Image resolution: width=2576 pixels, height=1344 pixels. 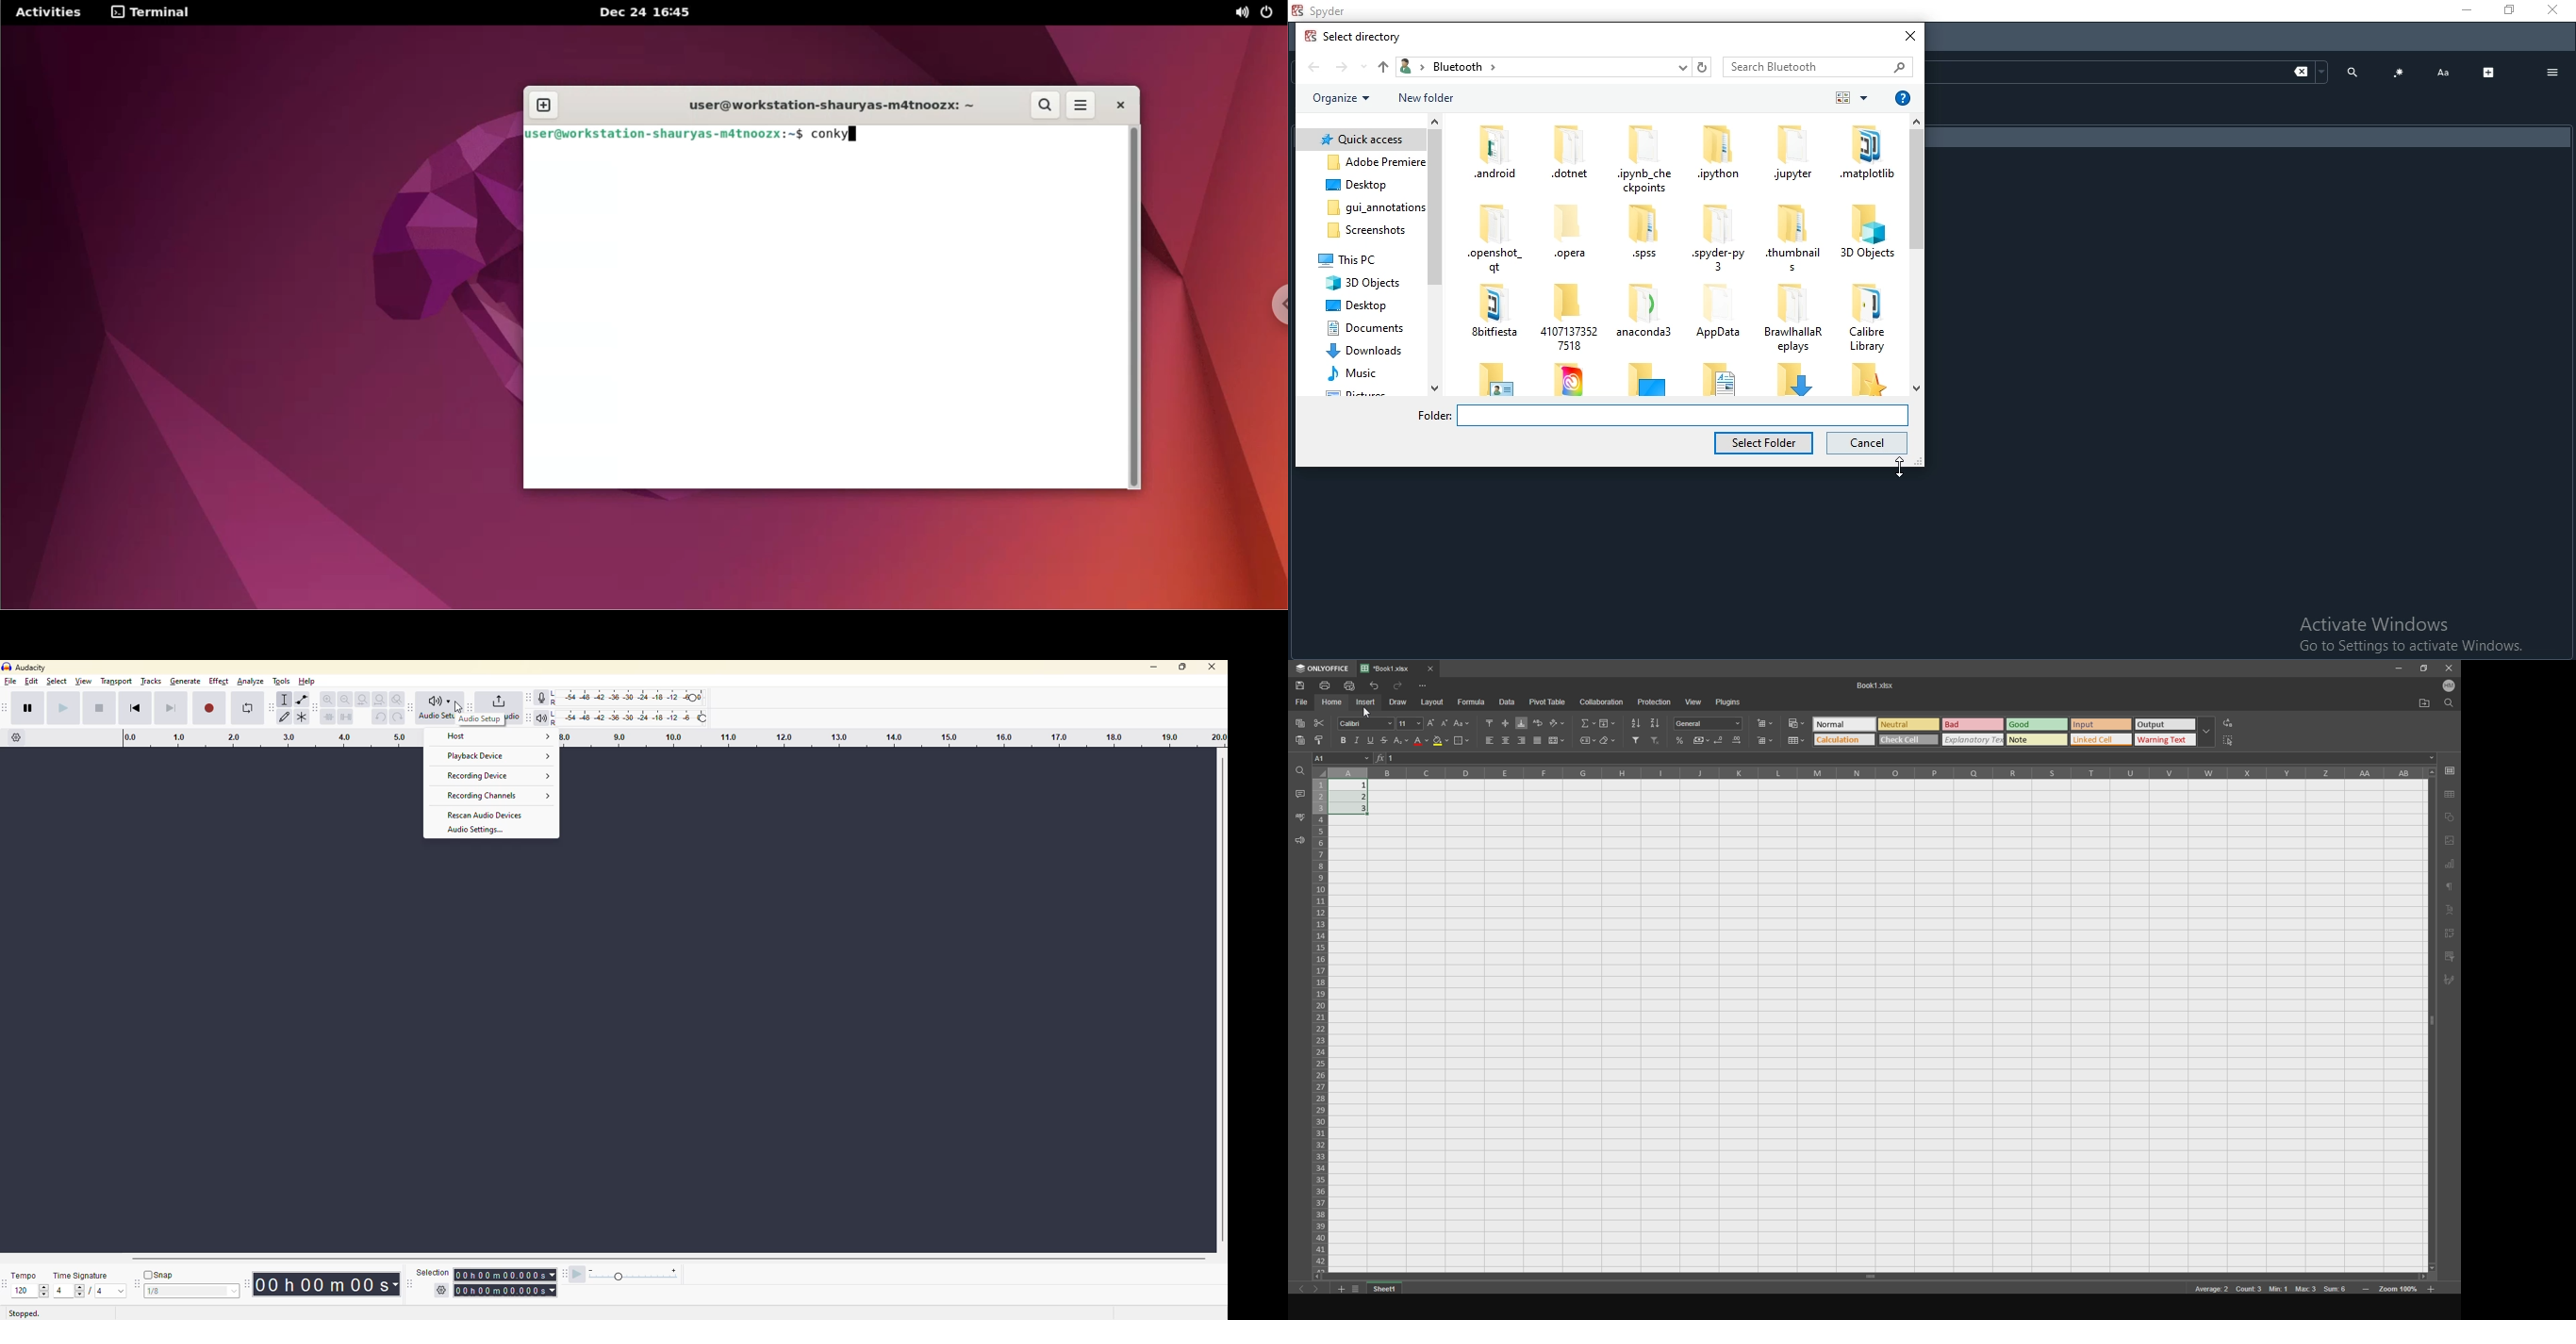 I want to click on options, so click(x=2552, y=74).